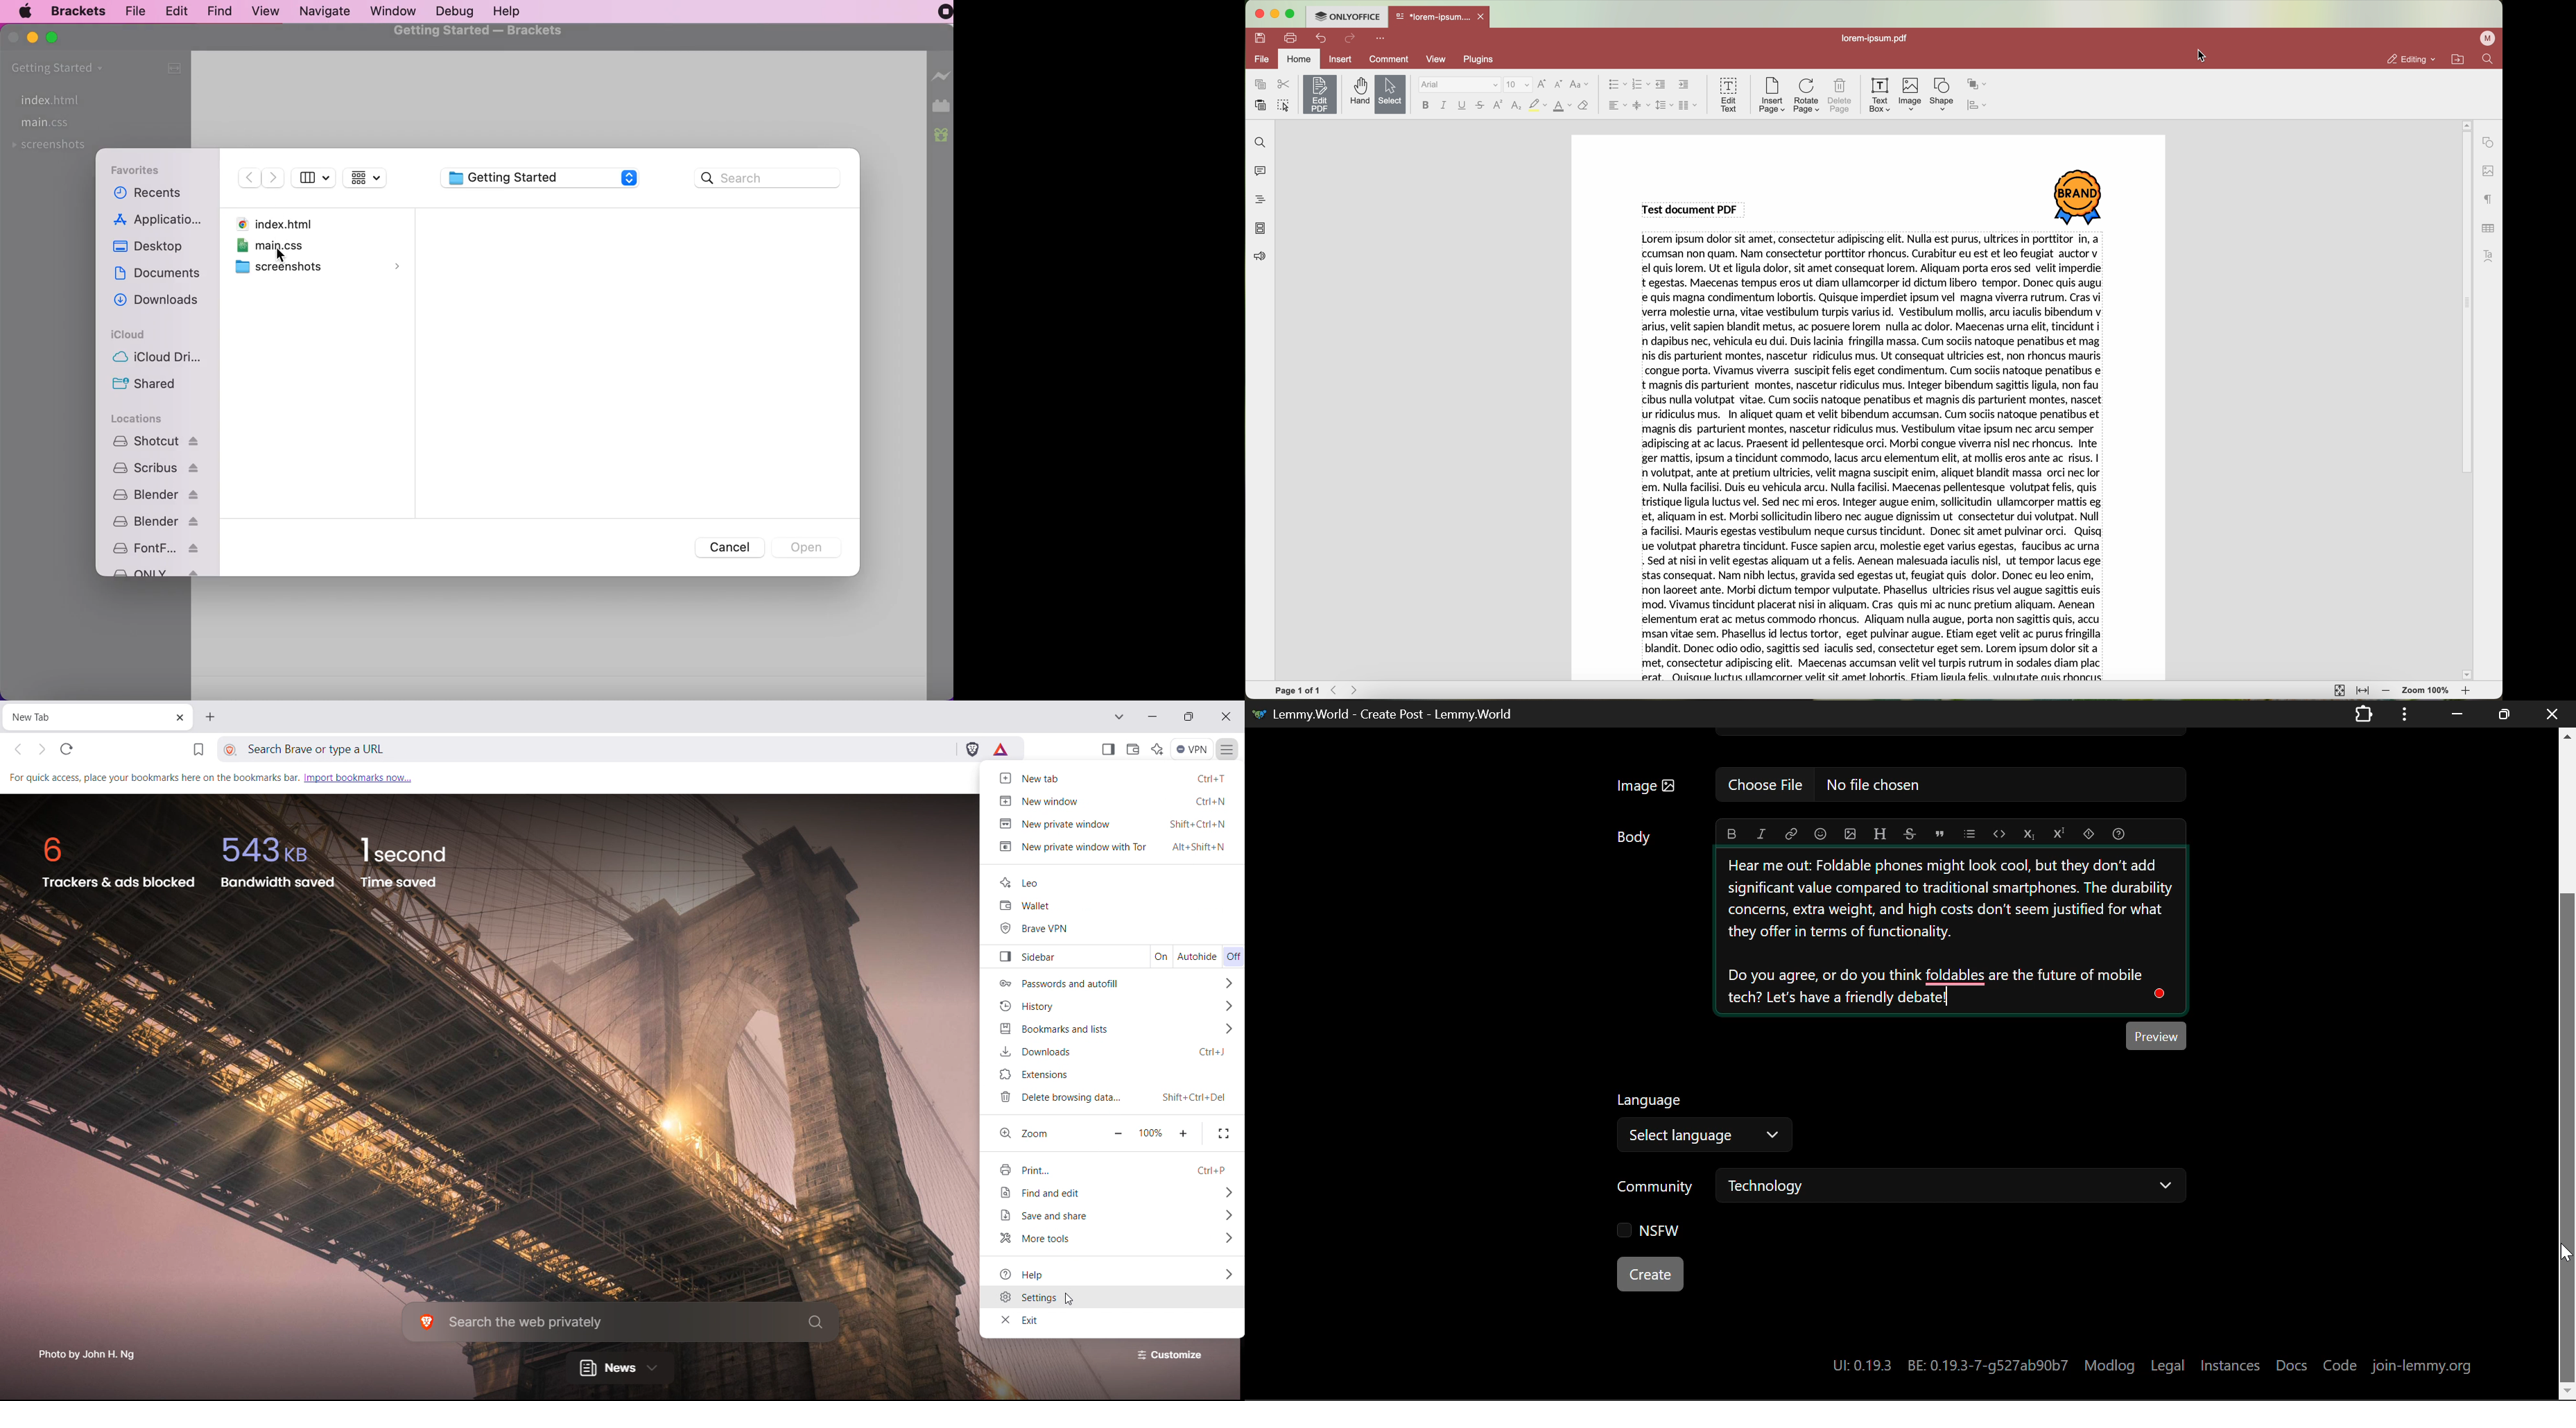  What do you see at coordinates (1071, 1299) in the screenshot?
I see `cursor` at bounding box center [1071, 1299].